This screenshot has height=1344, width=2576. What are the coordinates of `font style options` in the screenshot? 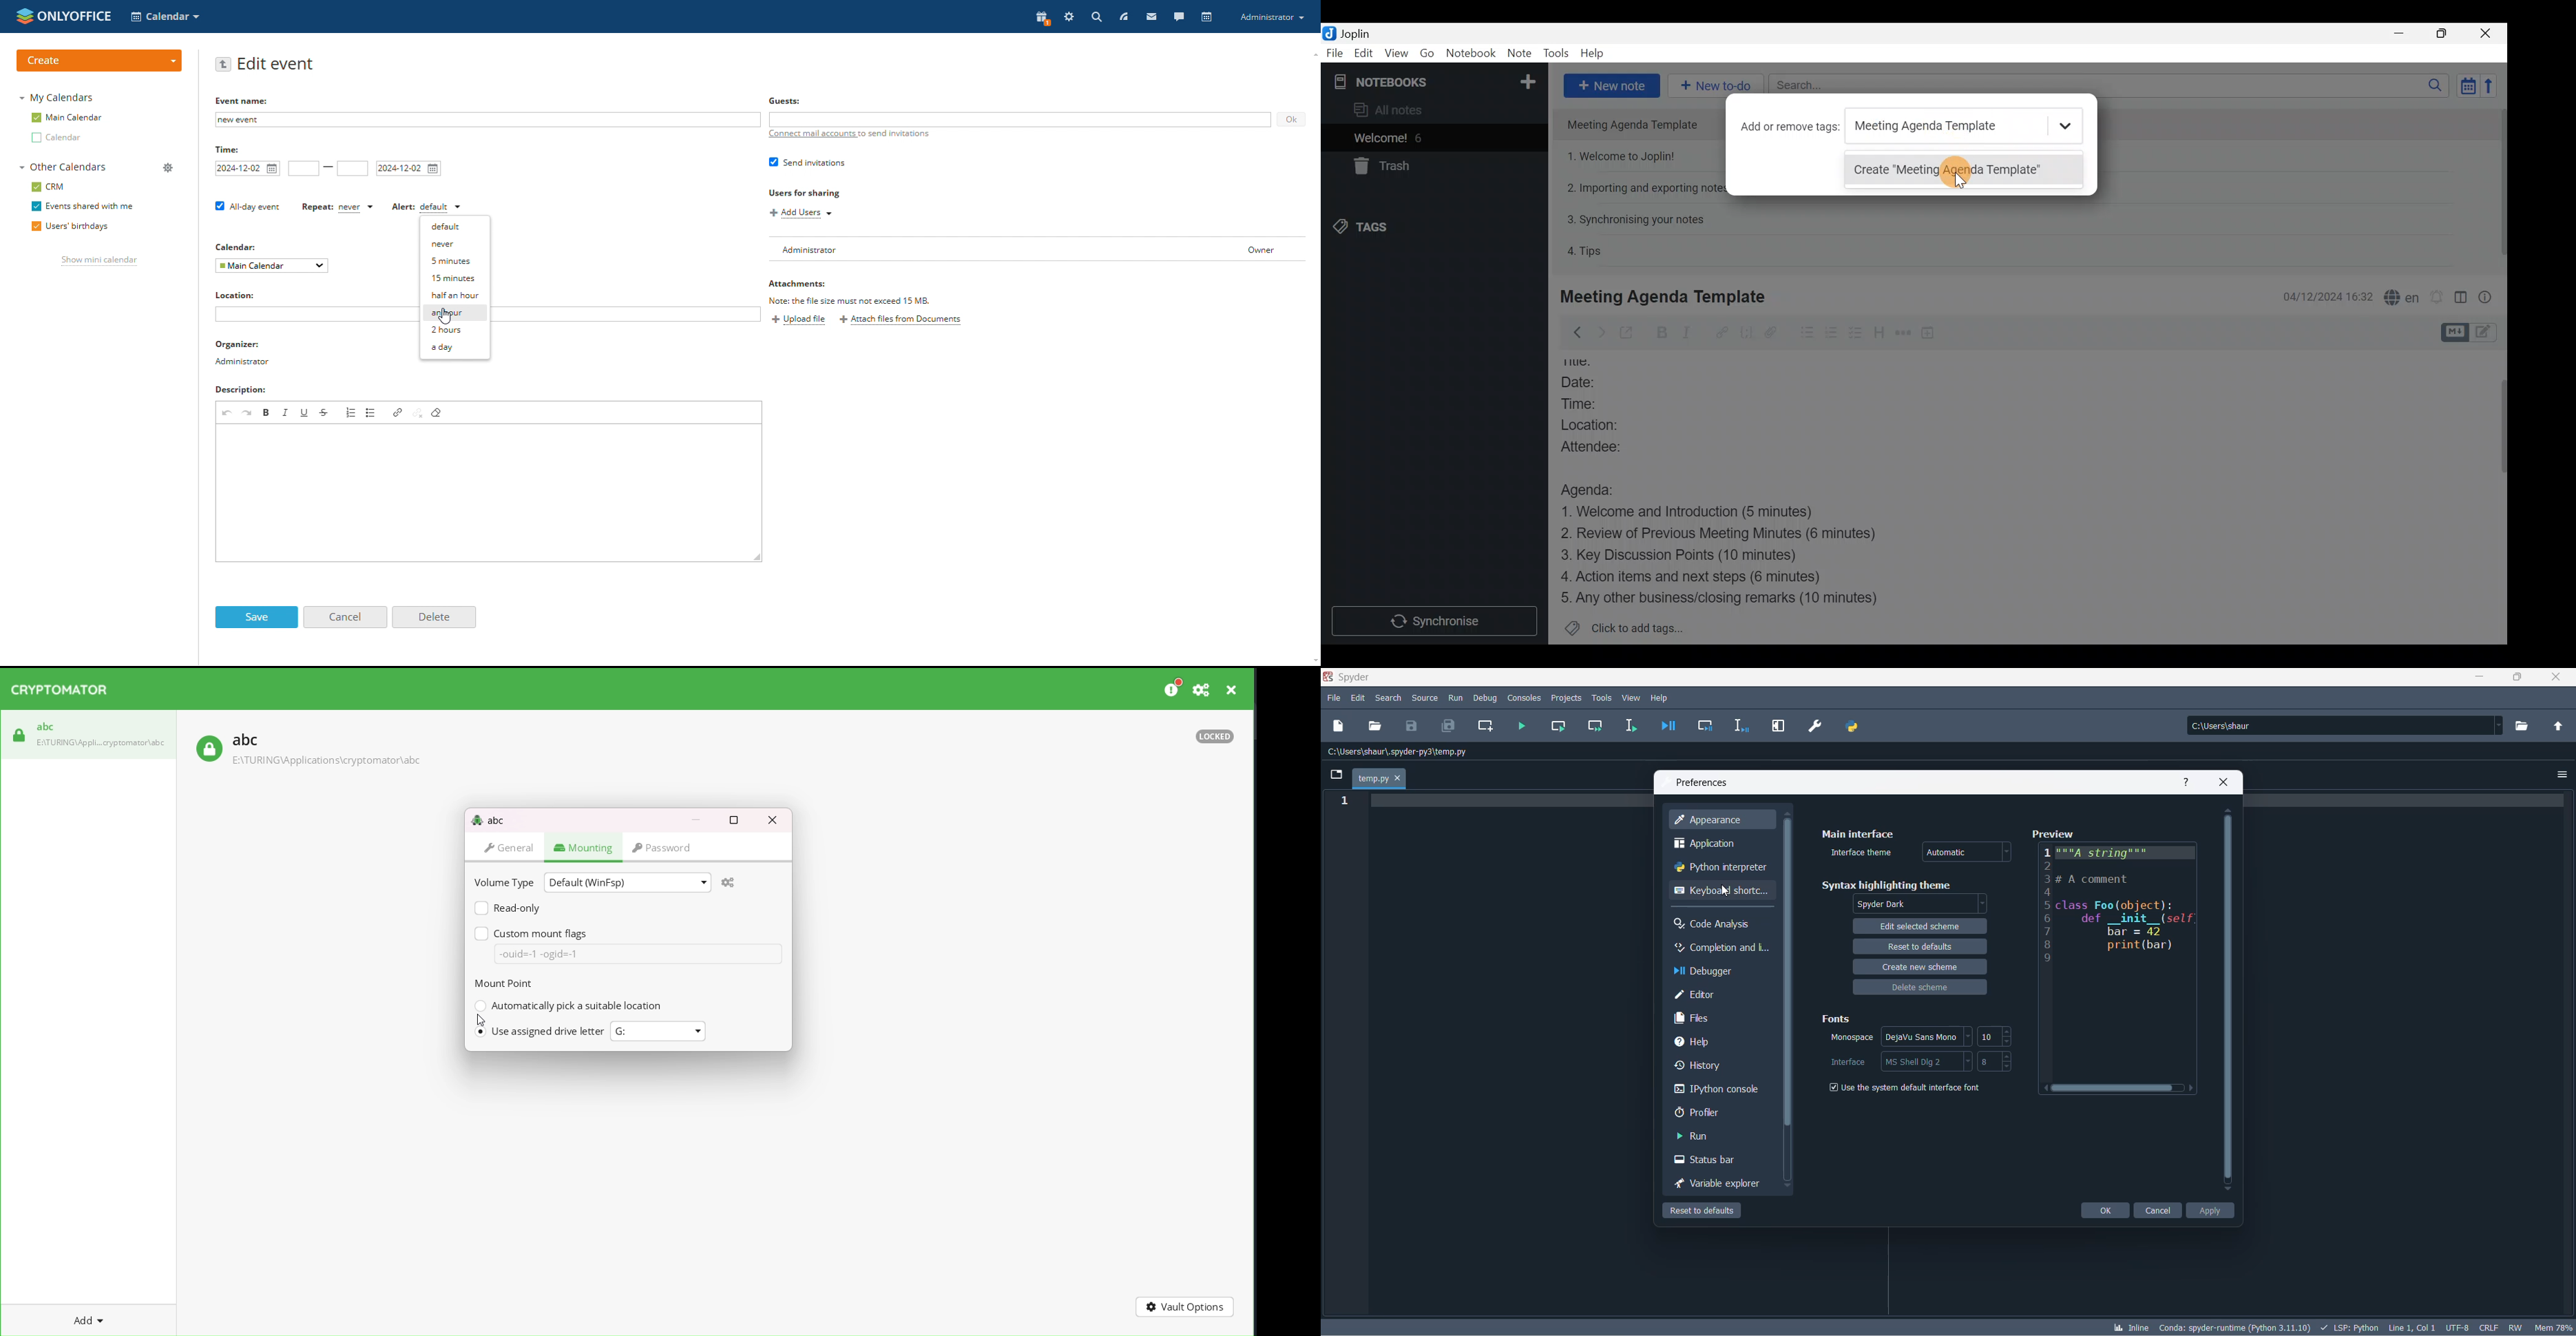 It's located at (1928, 1037).